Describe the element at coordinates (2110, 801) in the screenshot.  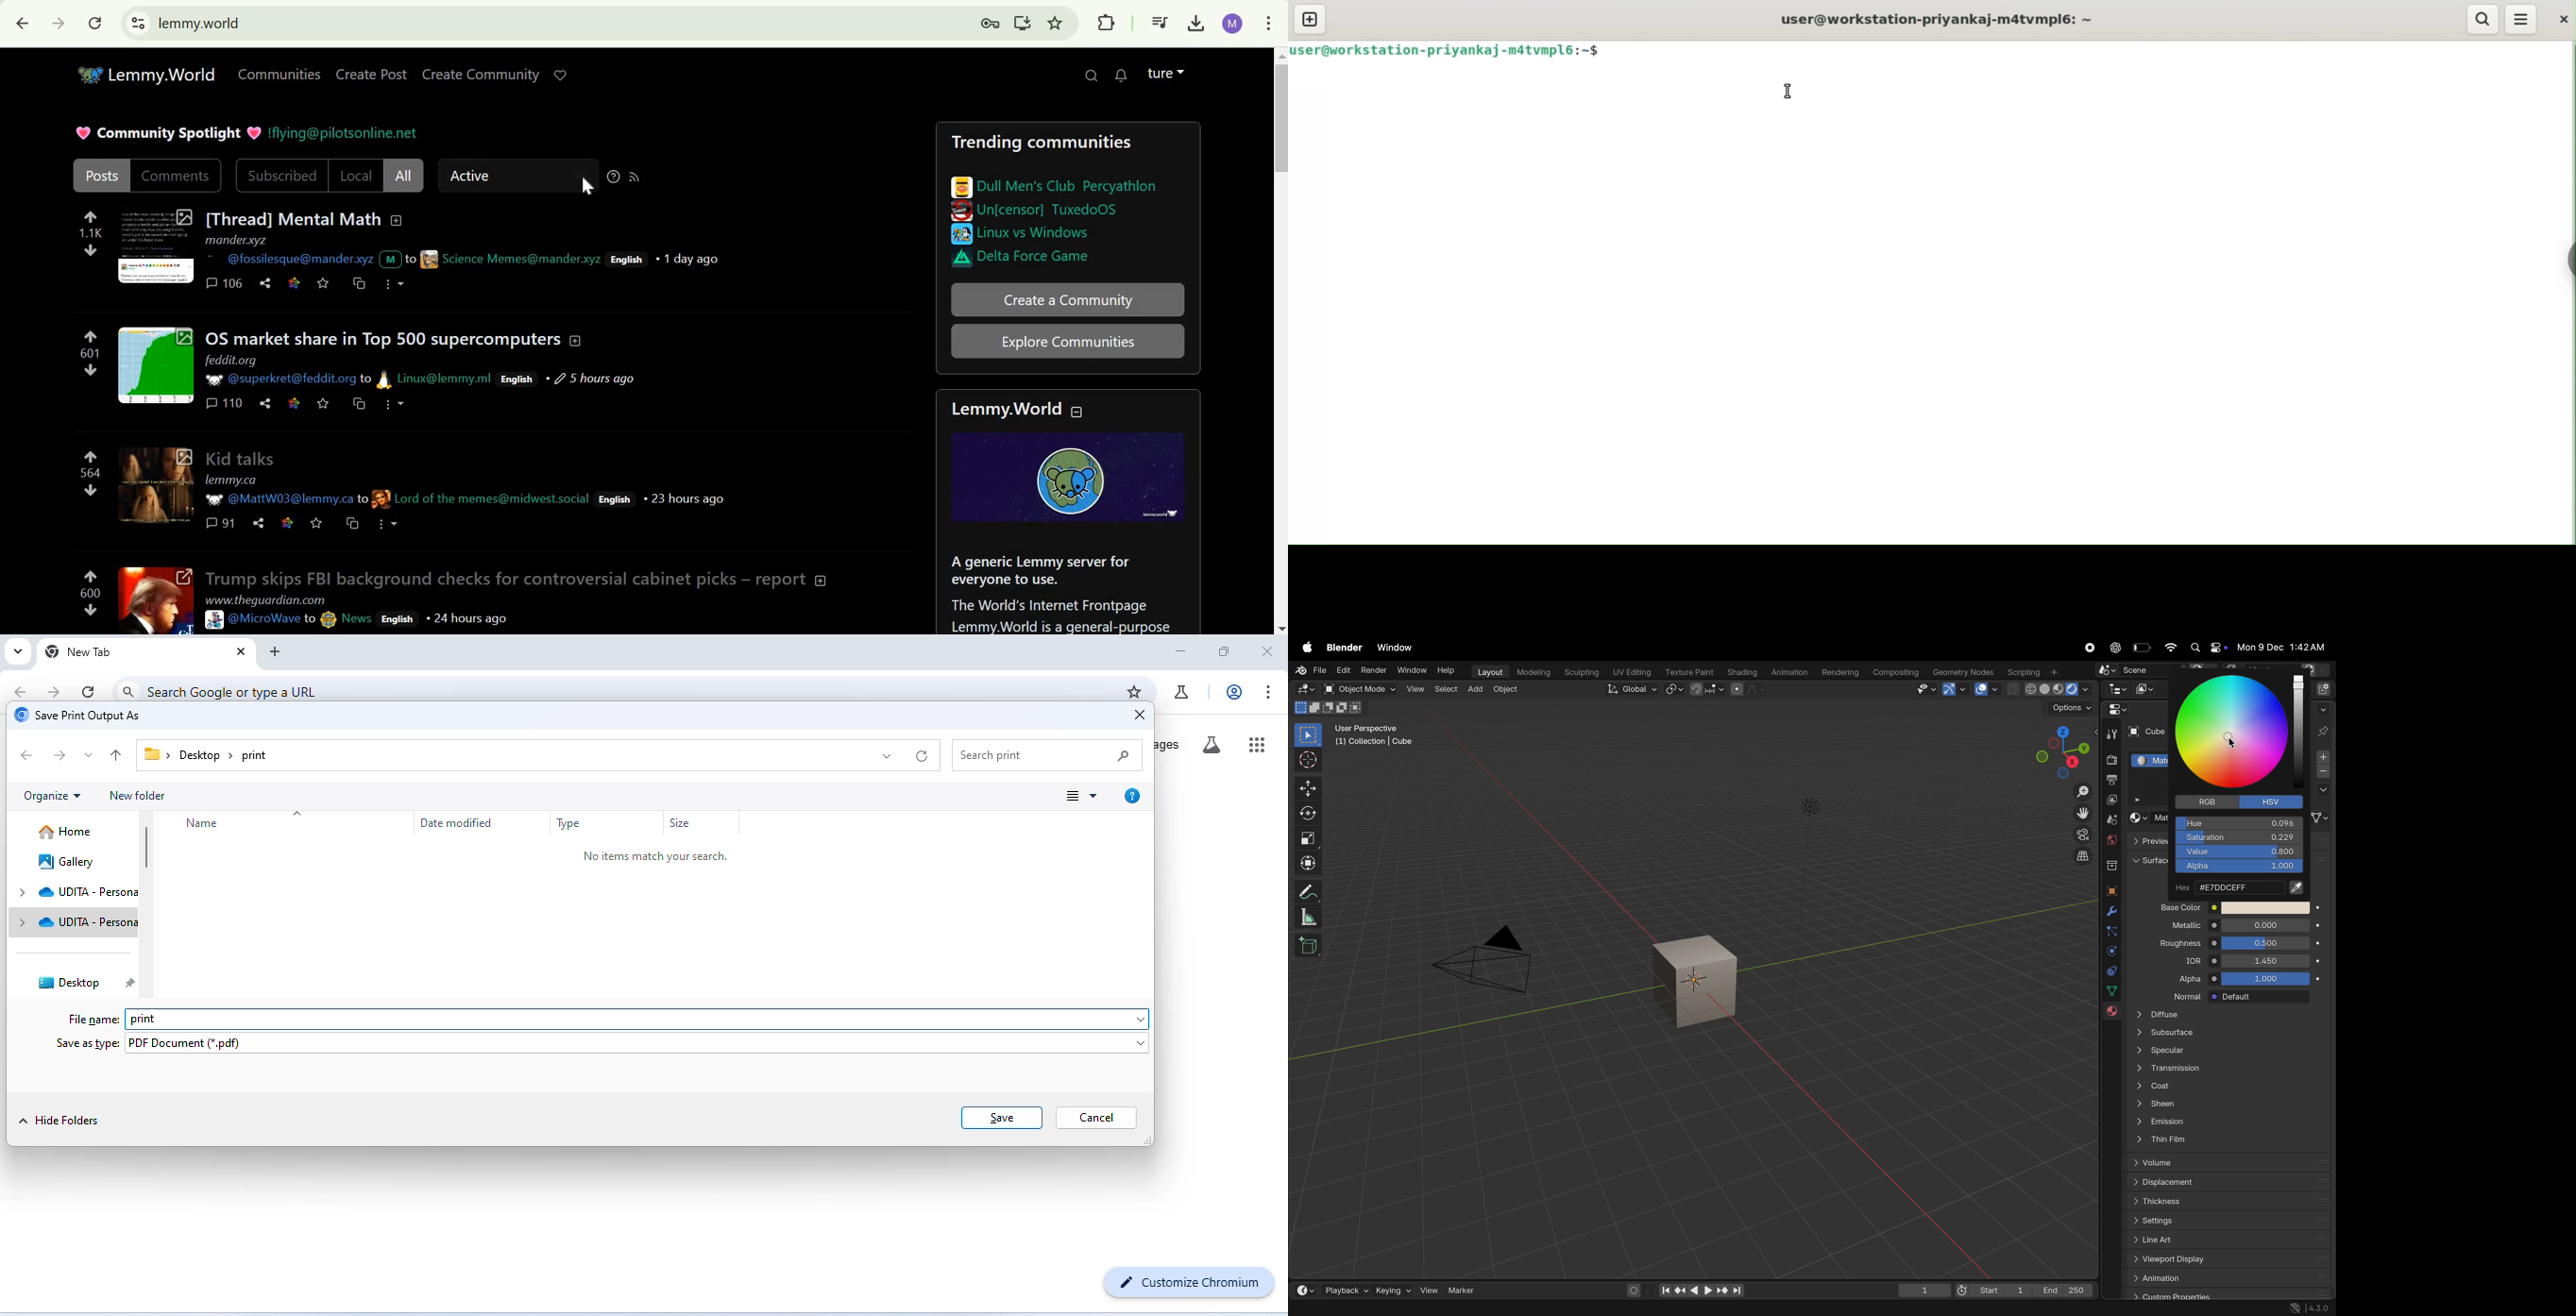
I see `view layer` at that location.